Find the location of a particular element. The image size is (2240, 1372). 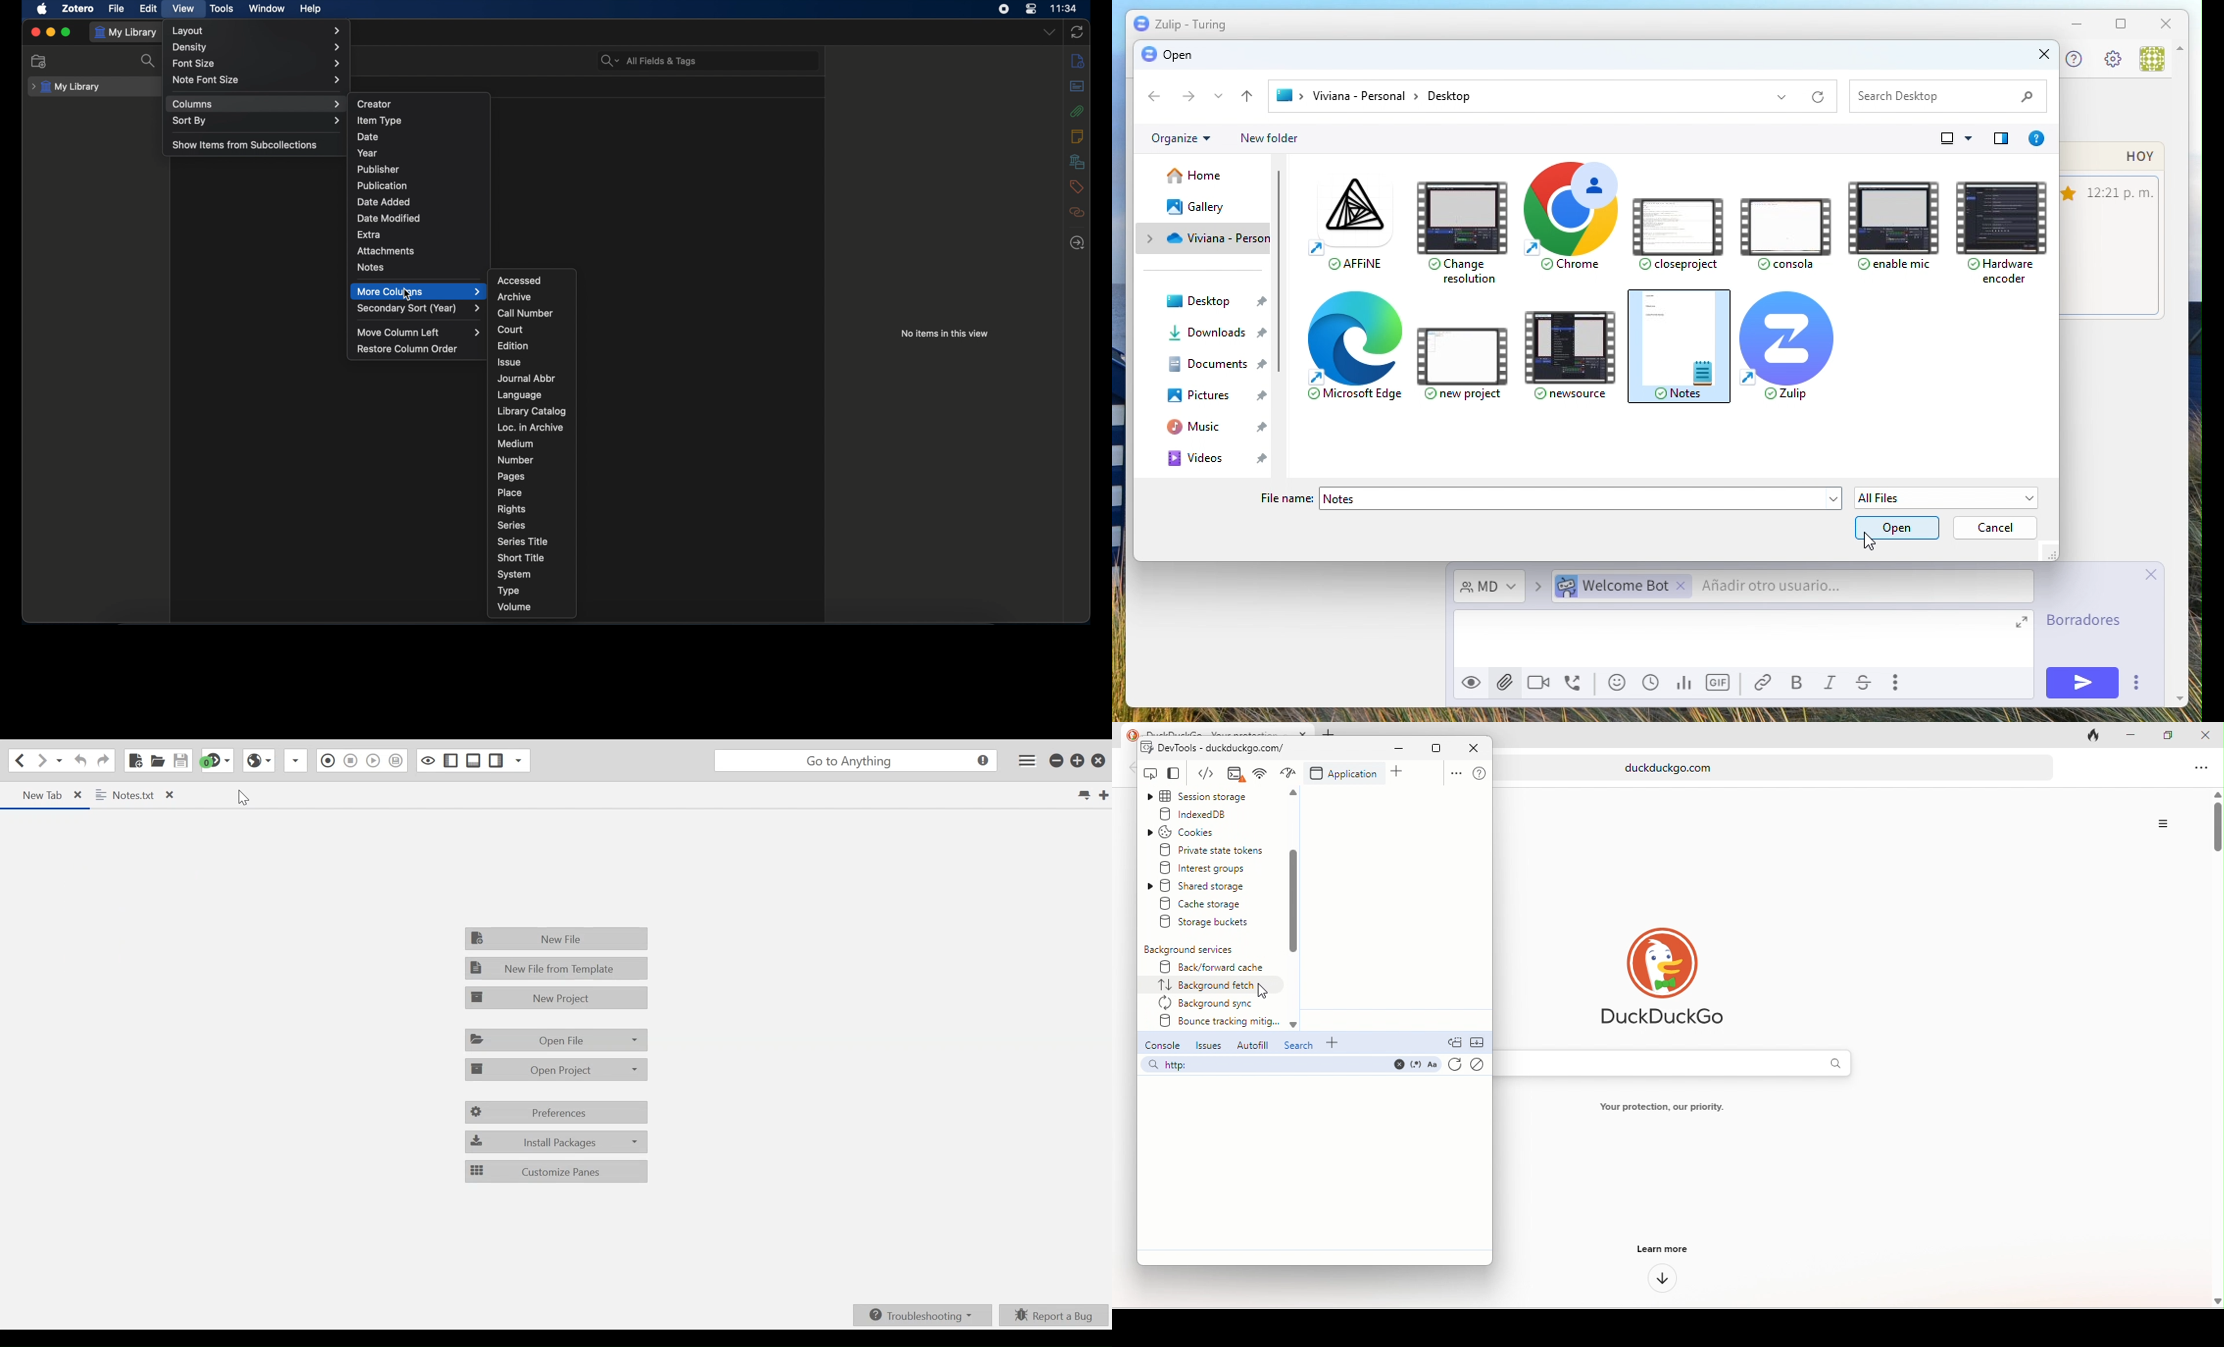

consola is located at coordinates (1783, 227).